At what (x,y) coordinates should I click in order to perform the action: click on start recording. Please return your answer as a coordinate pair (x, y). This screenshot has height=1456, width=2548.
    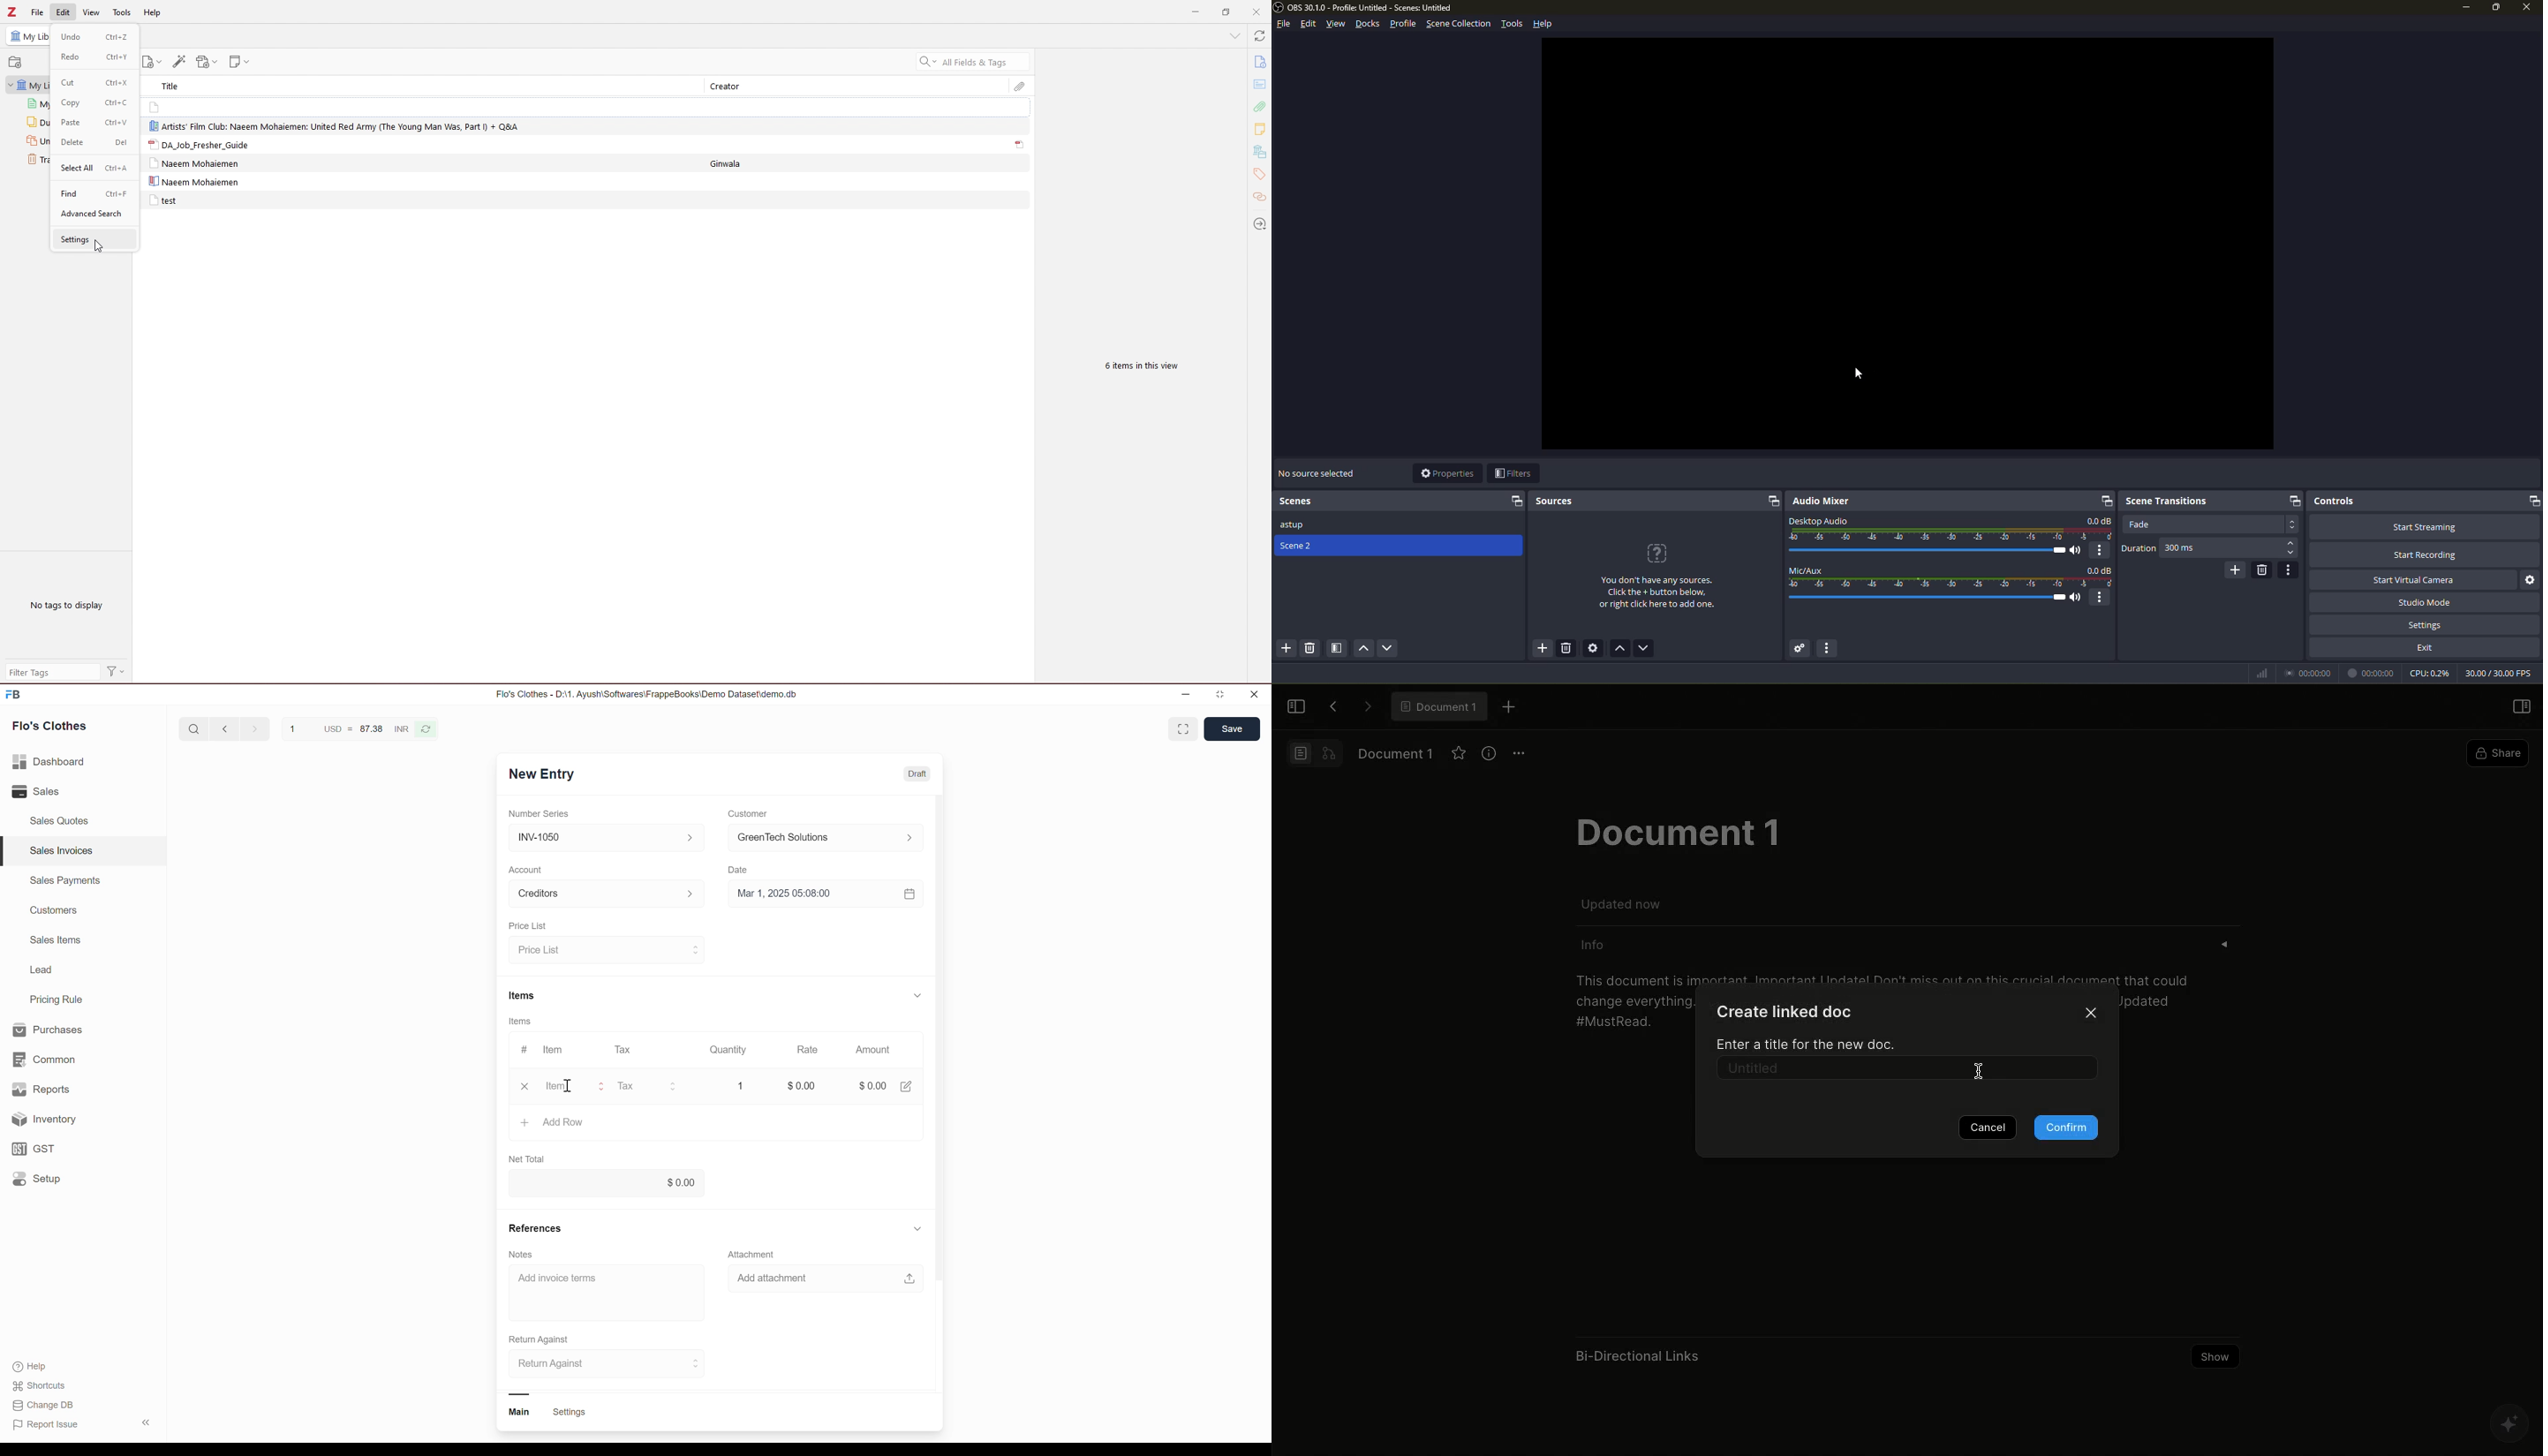
    Looking at the image, I should click on (2425, 554).